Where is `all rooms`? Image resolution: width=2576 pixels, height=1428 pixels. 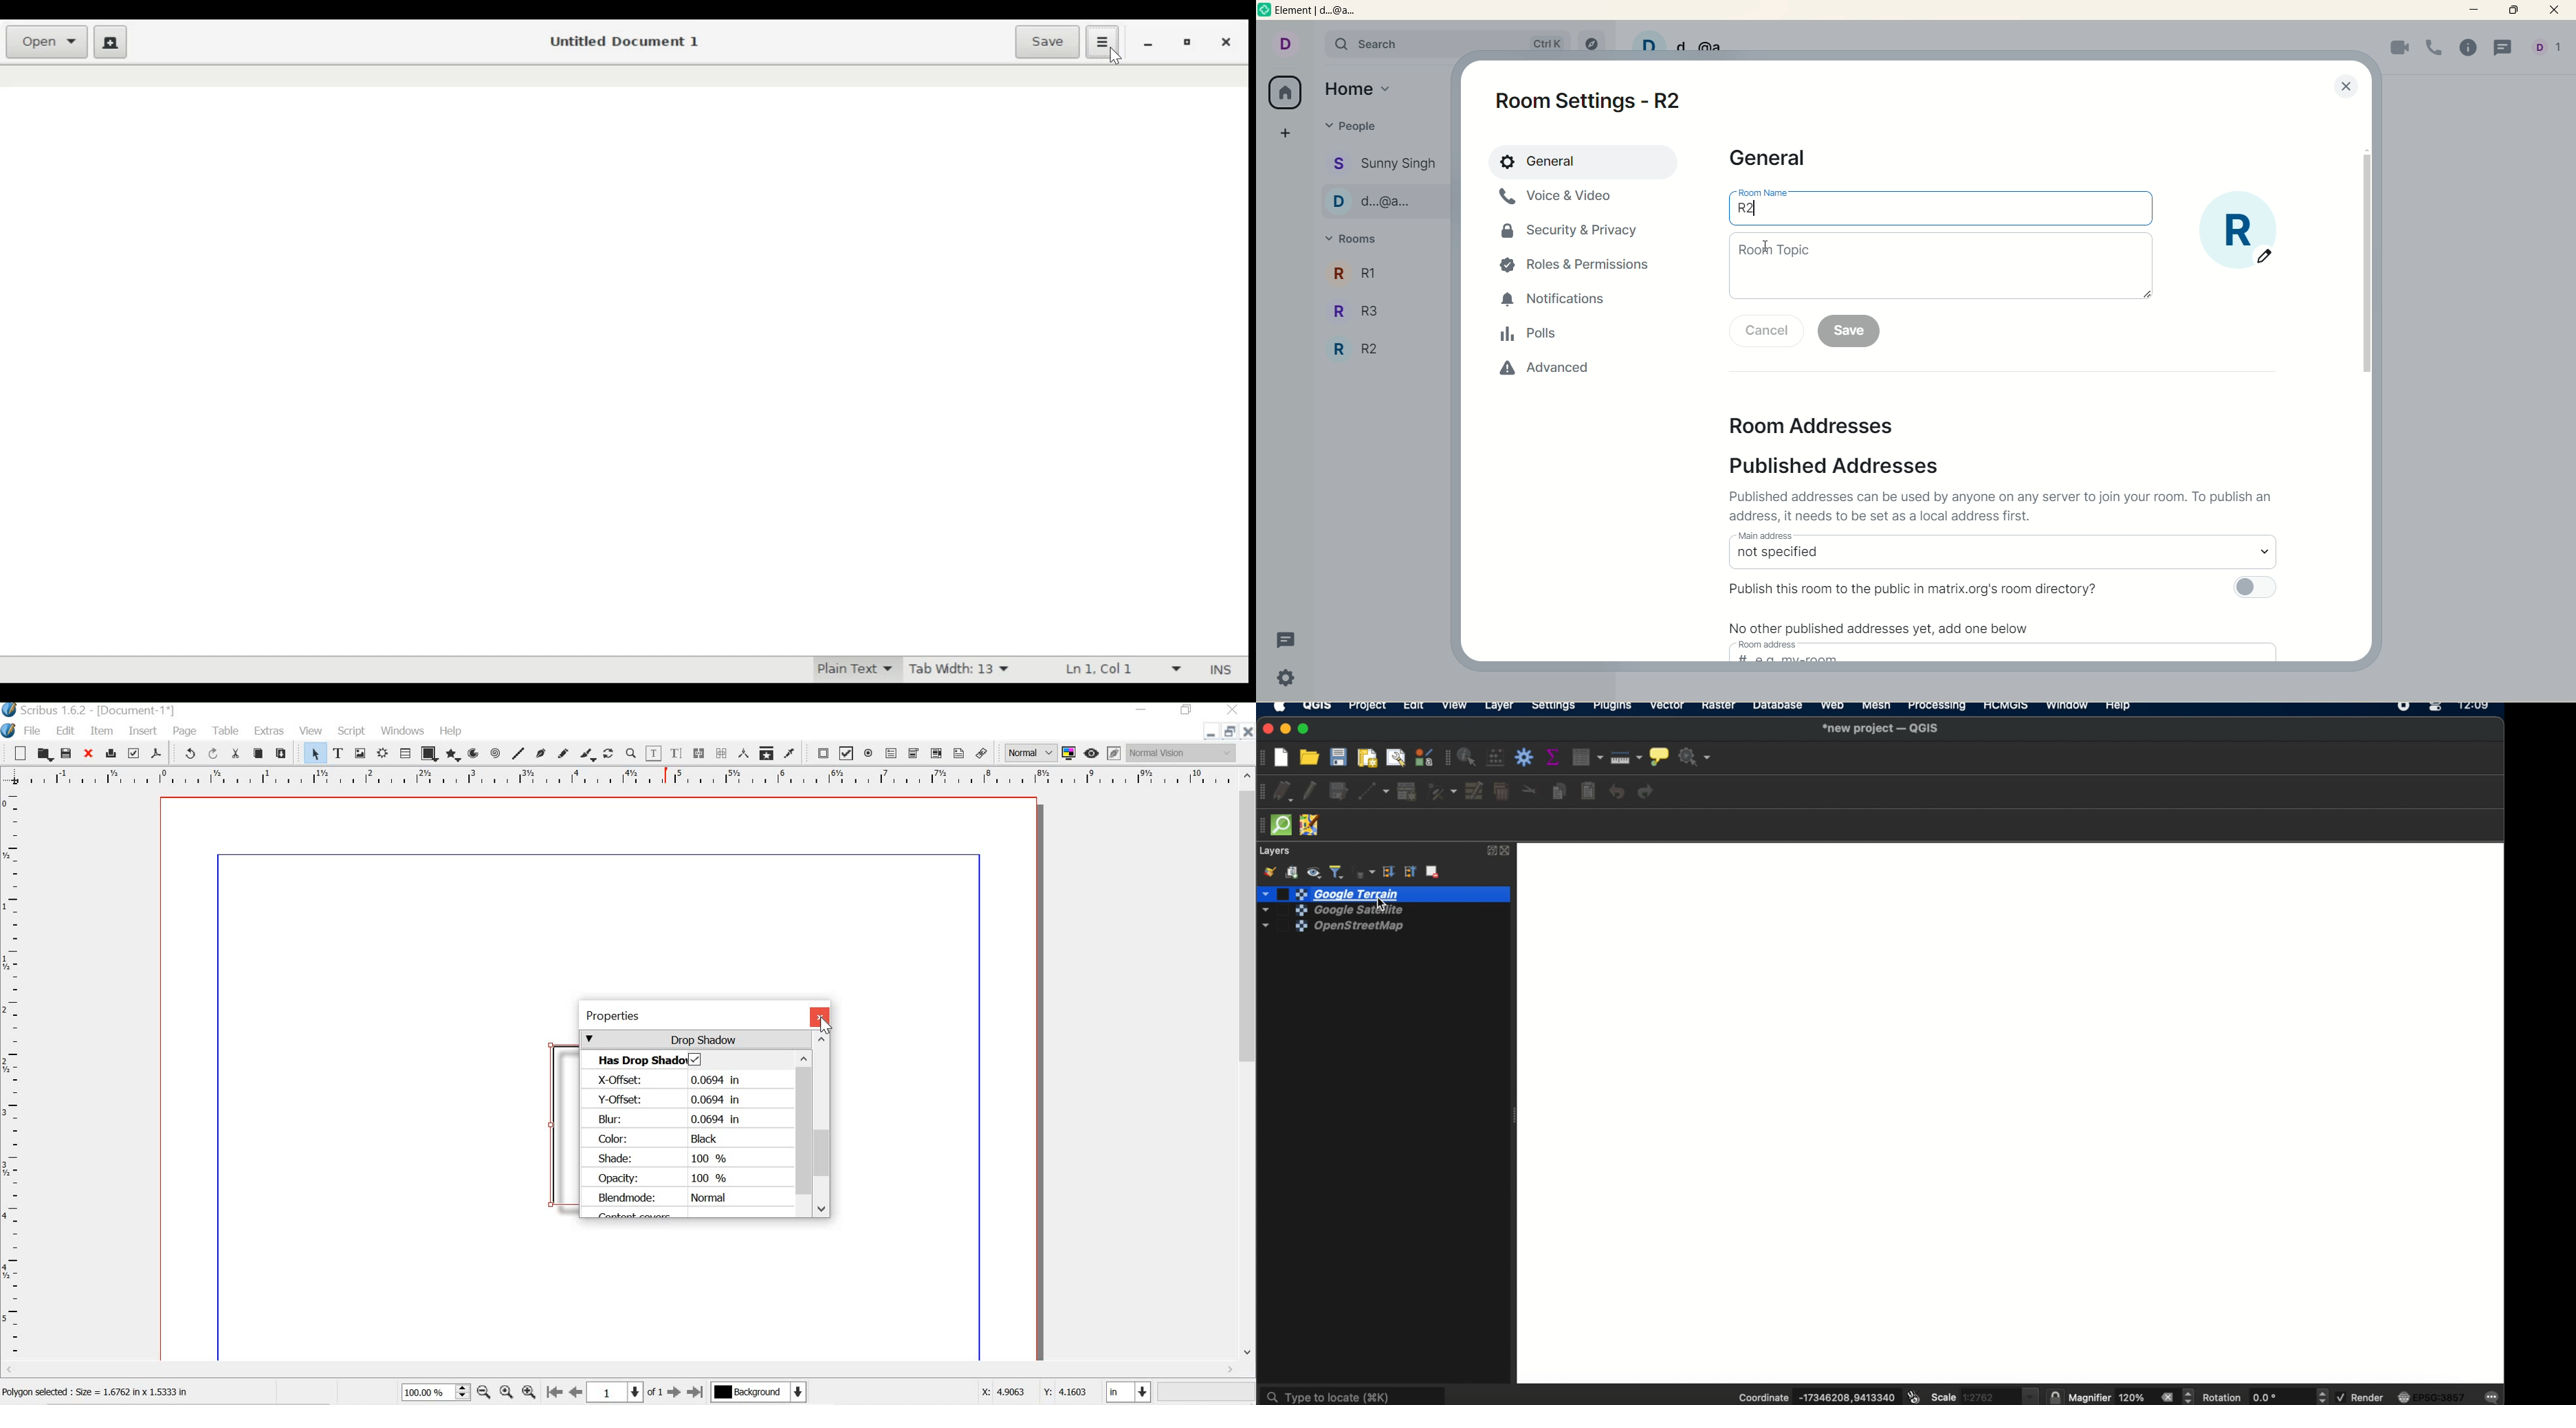 all rooms is located at coordinates (1286, 92).